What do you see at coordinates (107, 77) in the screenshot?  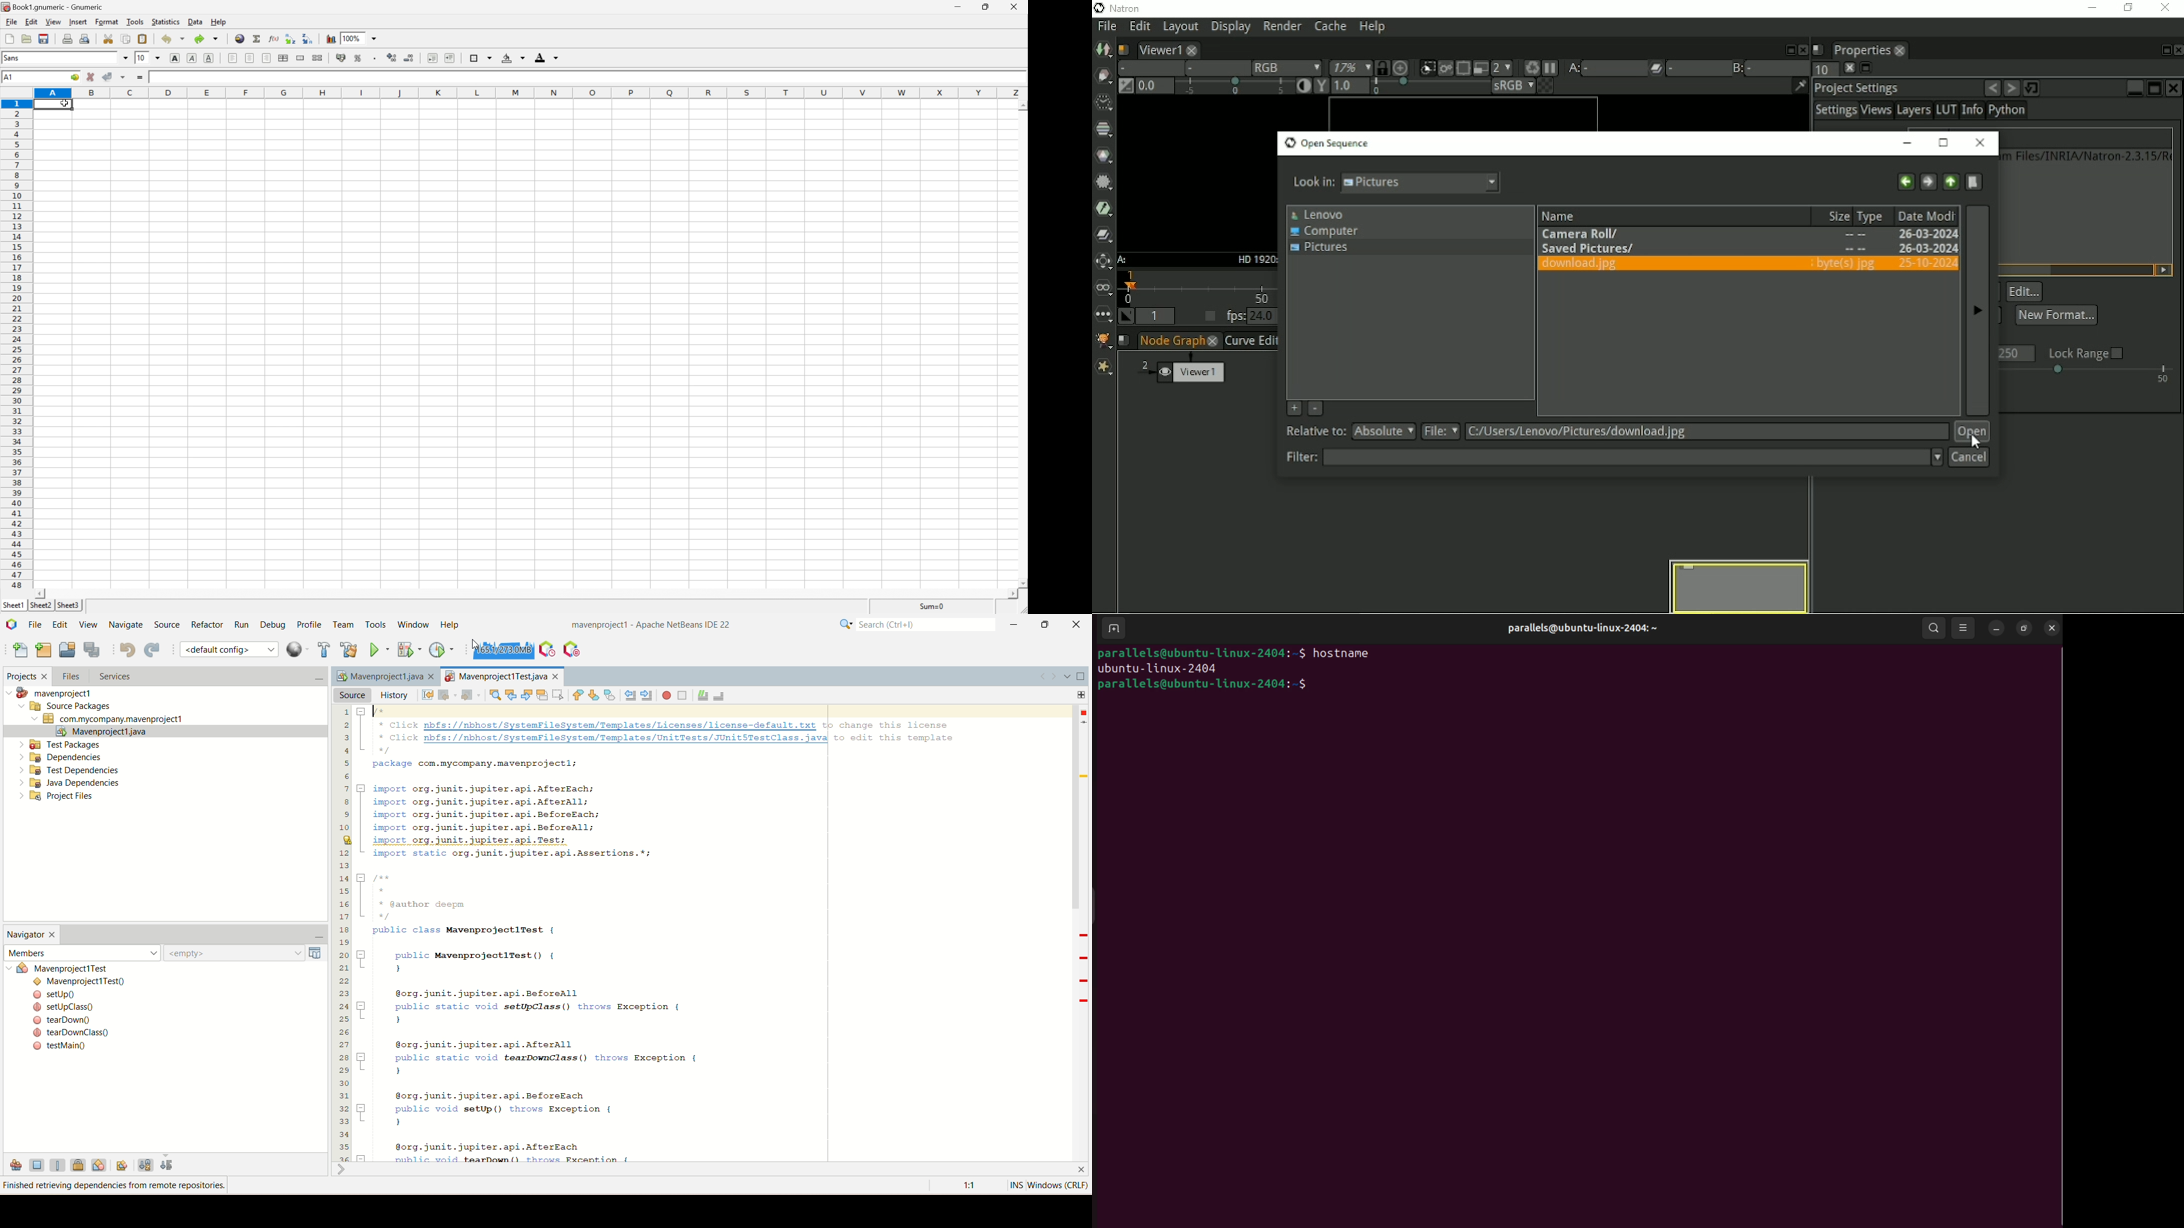 I see `accept change` at bounding box center [107, 77].